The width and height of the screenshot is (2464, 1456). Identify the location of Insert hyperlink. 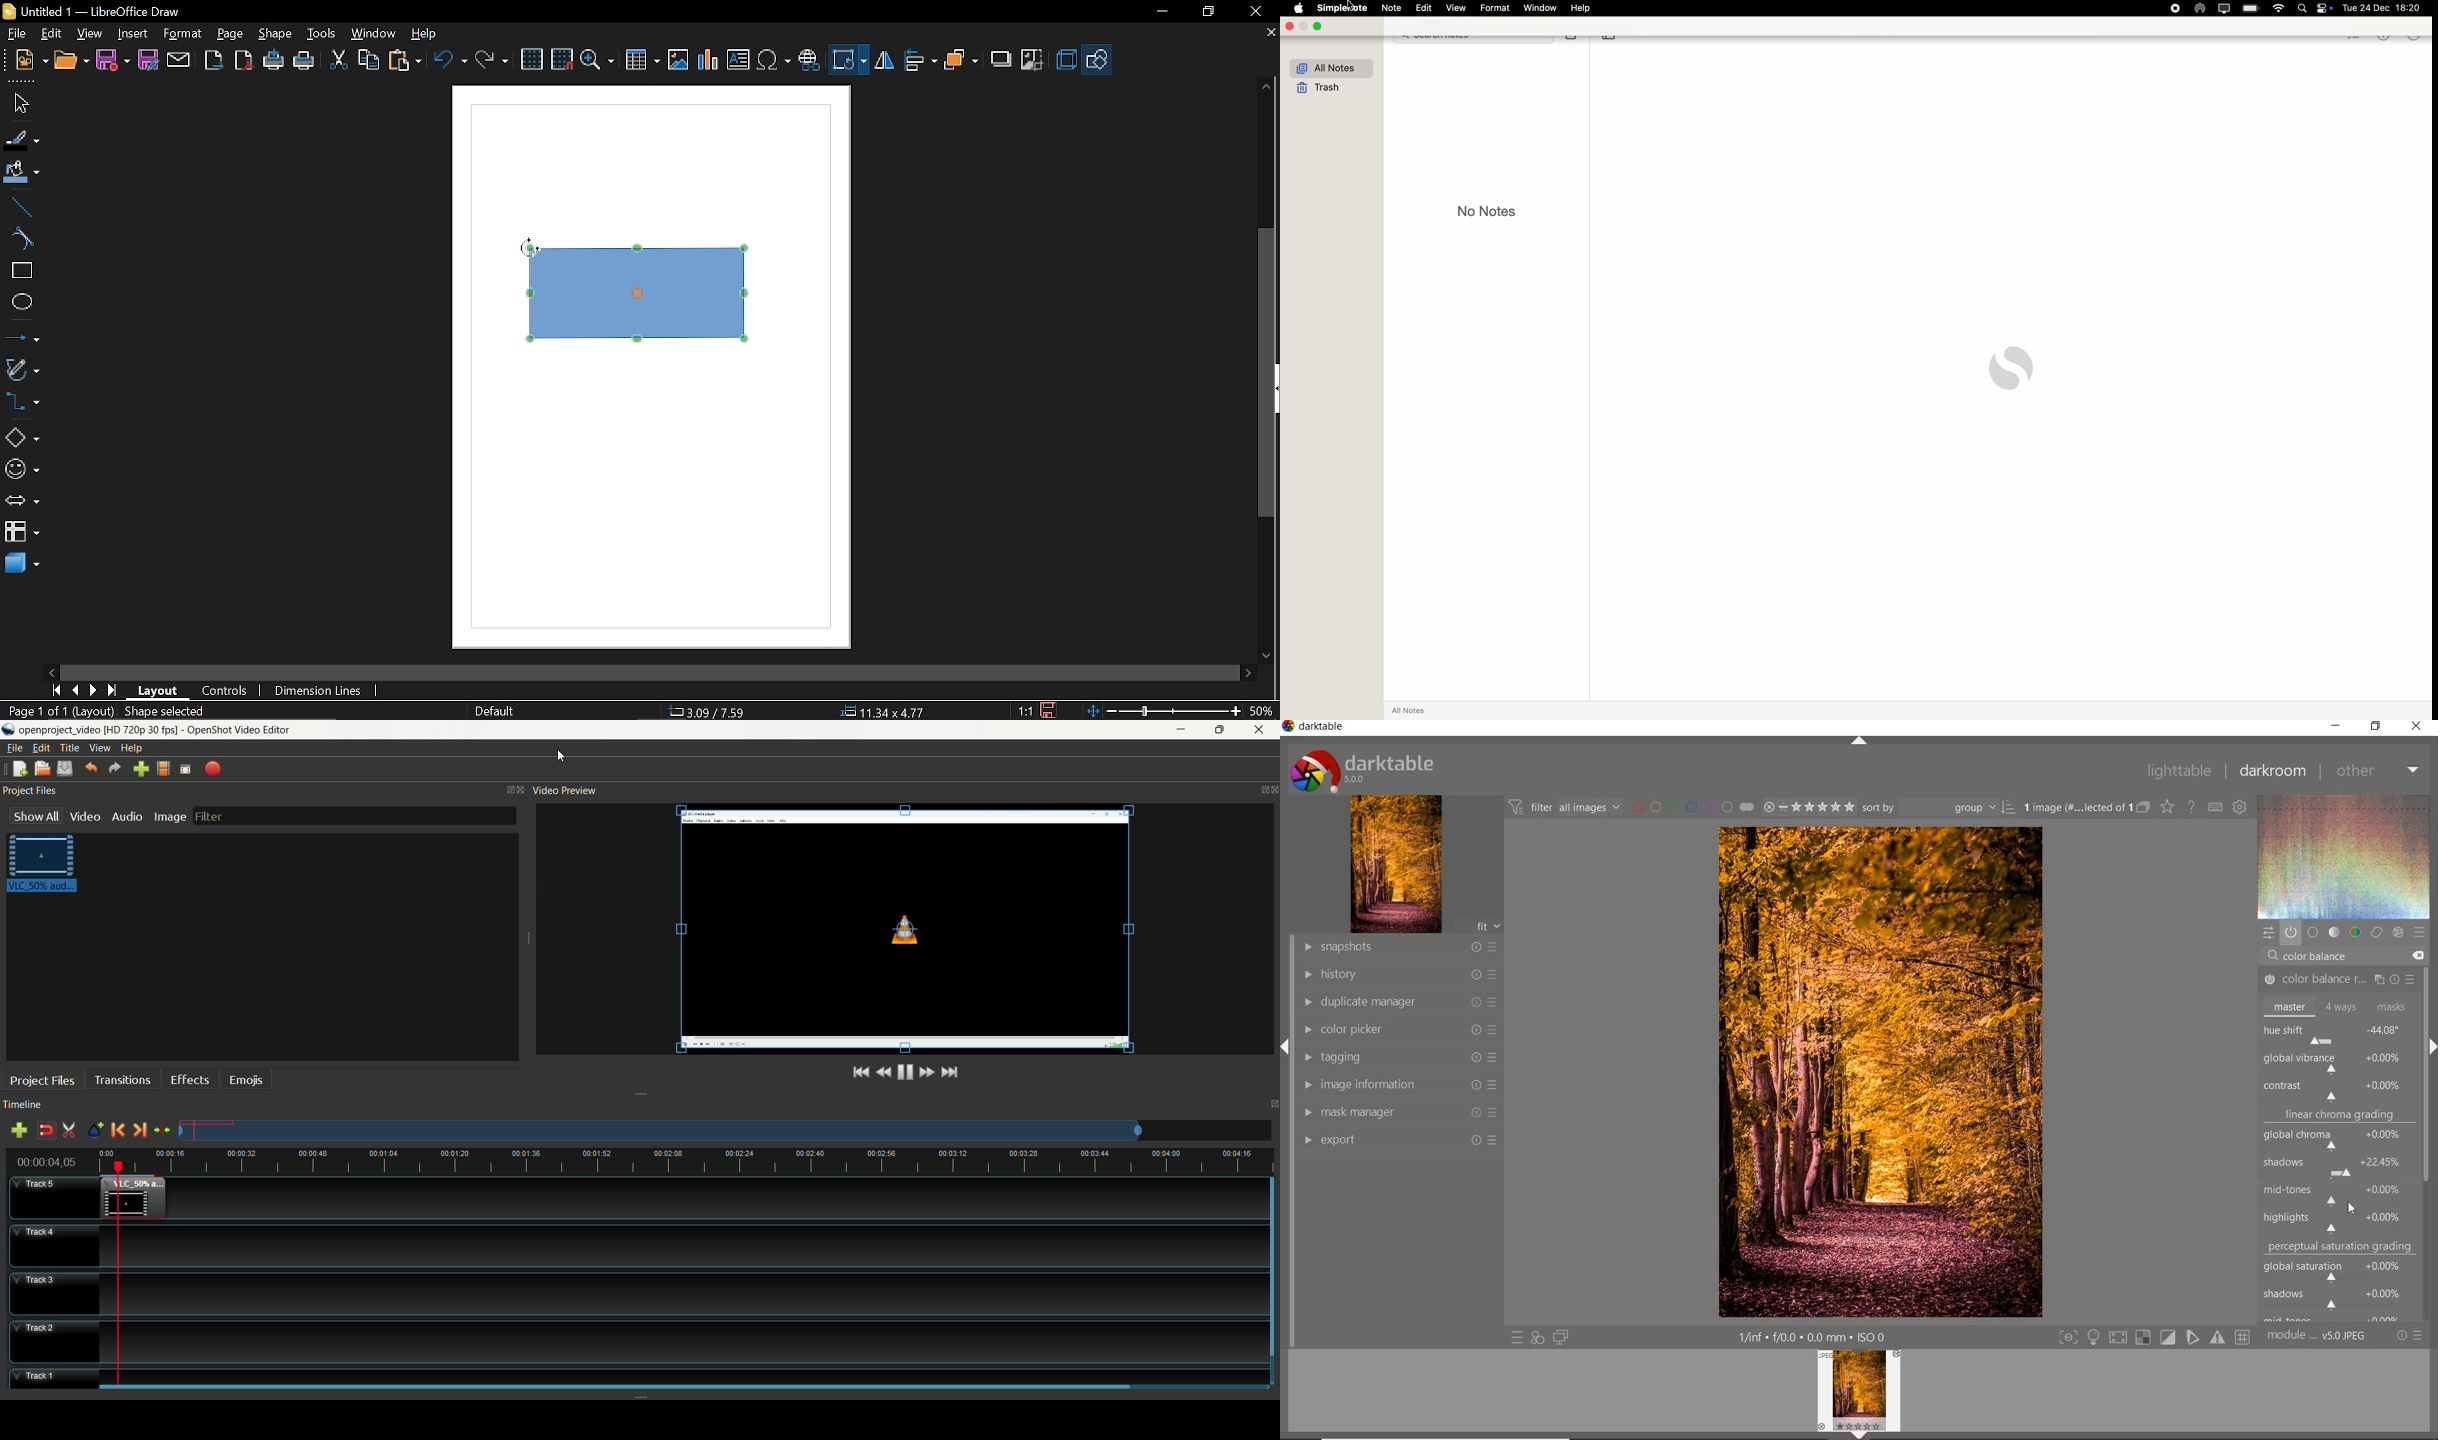
(810, 58).